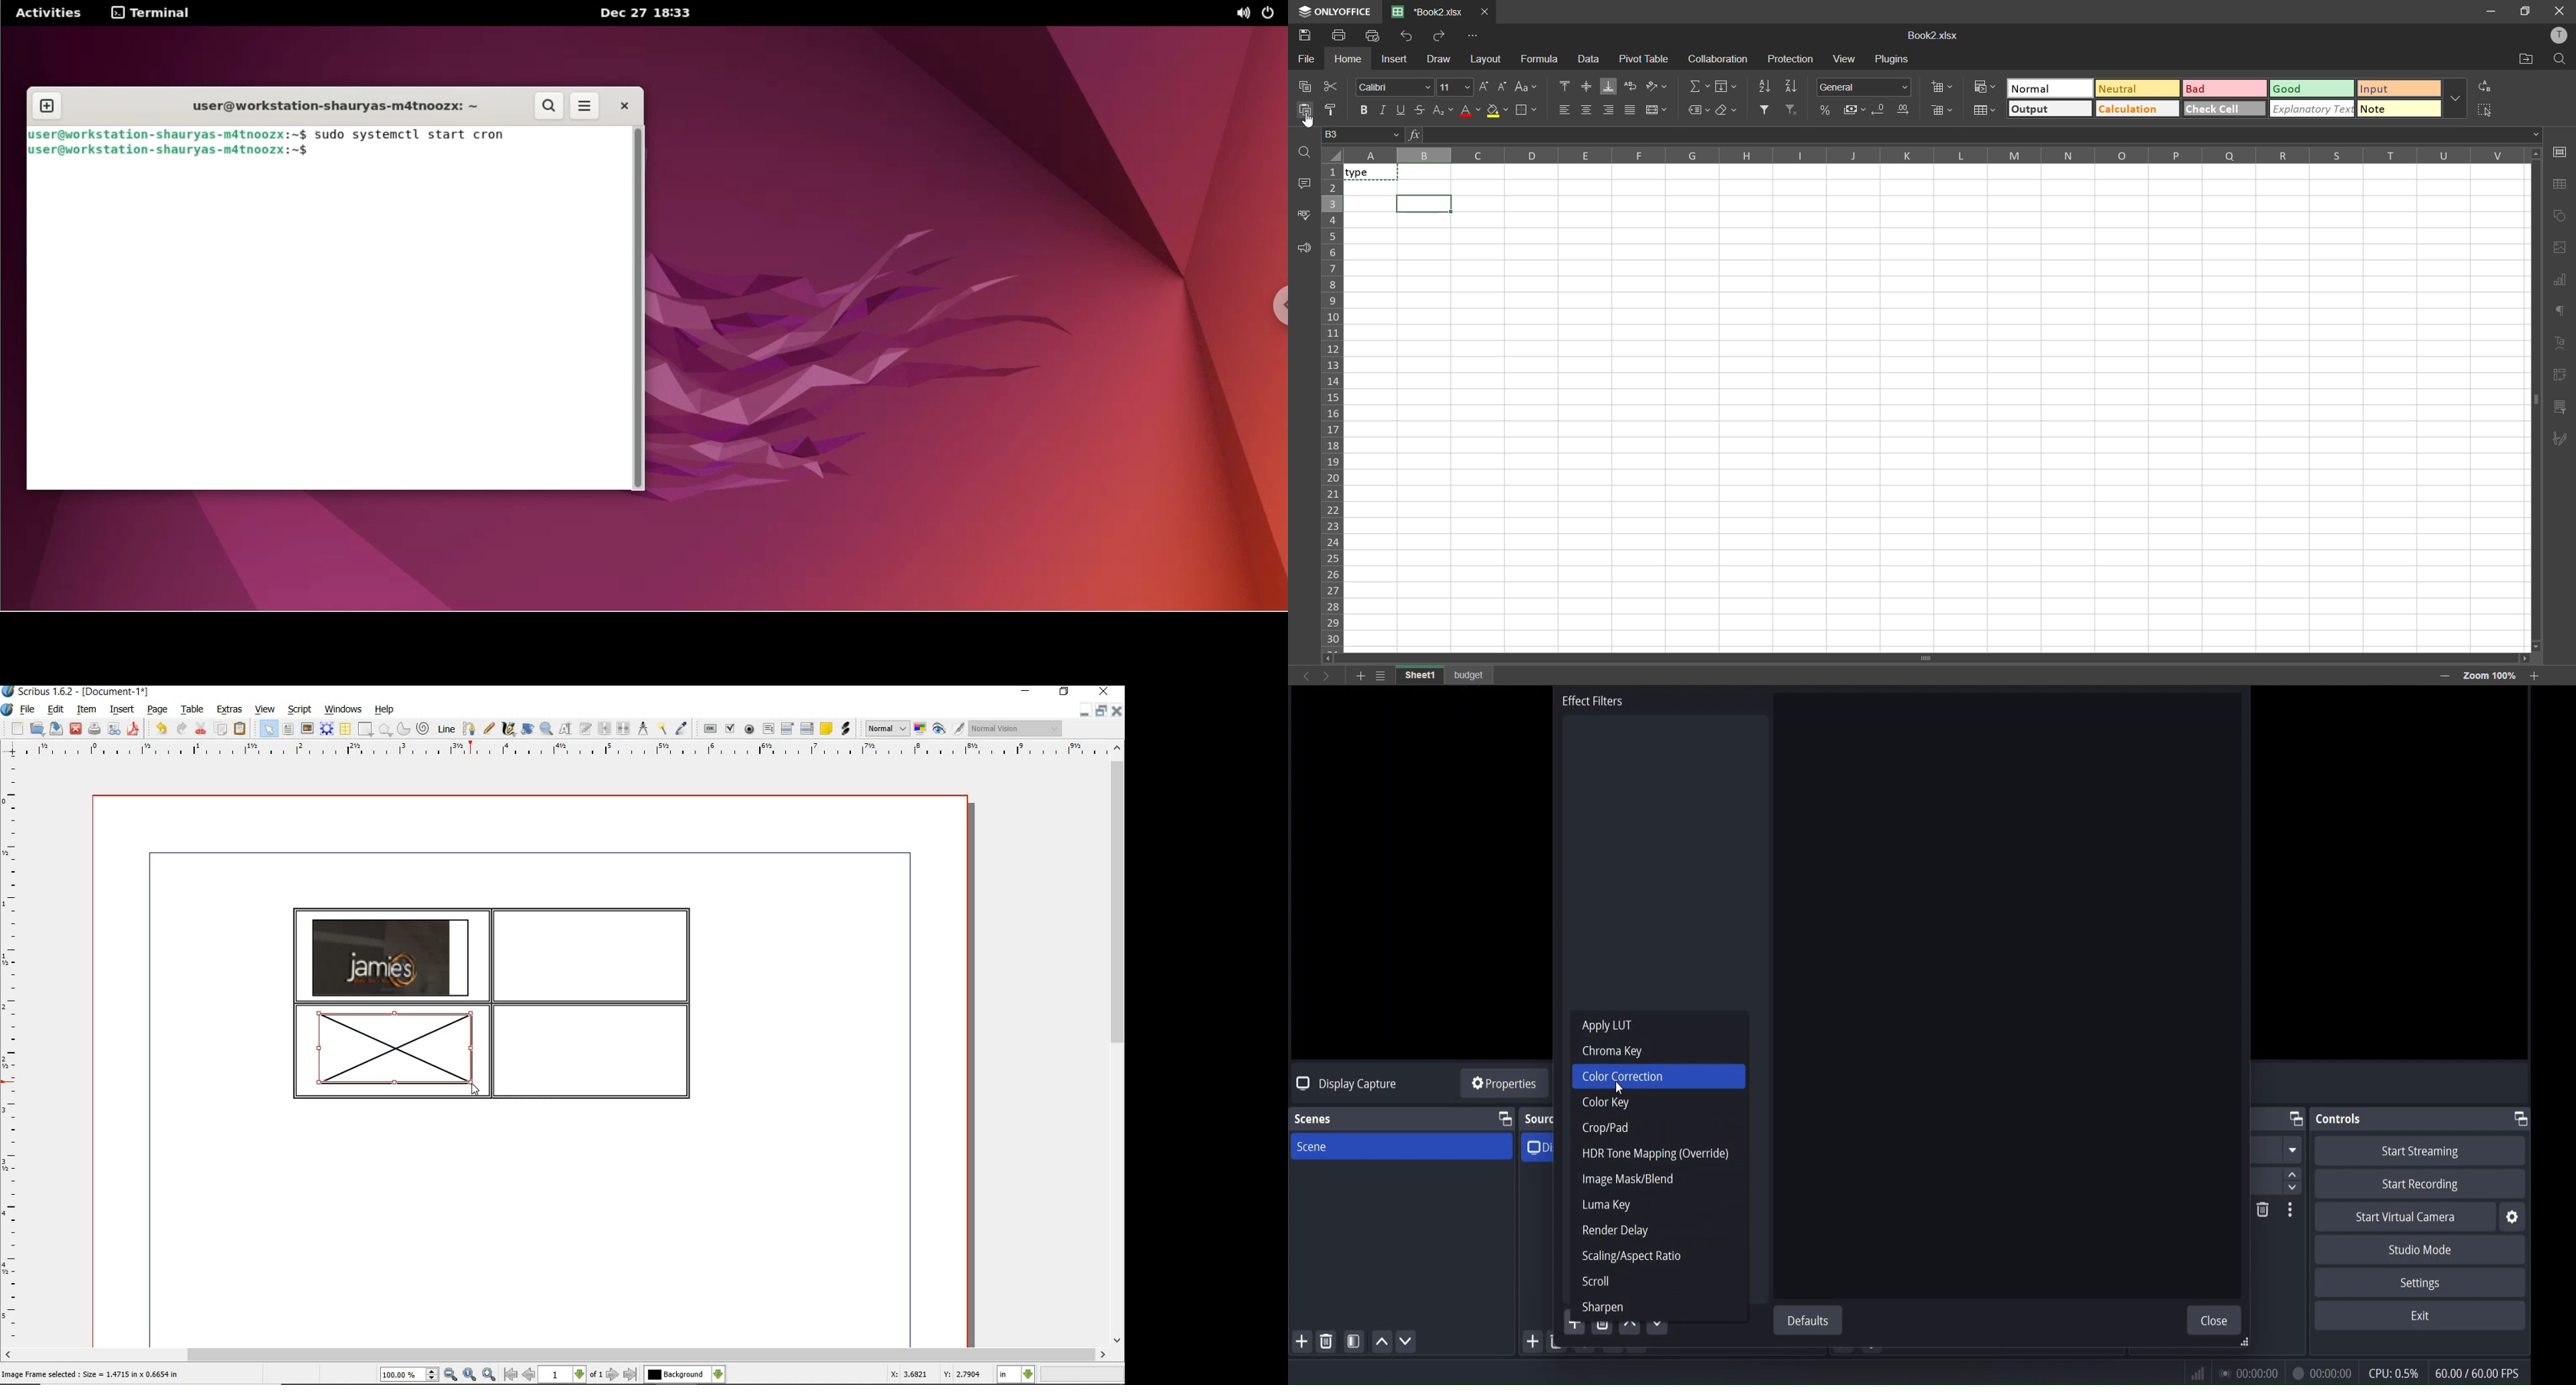 The width and height of the screenshot is (2576, 1400). Describe the element at coordinates (1456, 87) in the screenshot. I see `font size` at that location.